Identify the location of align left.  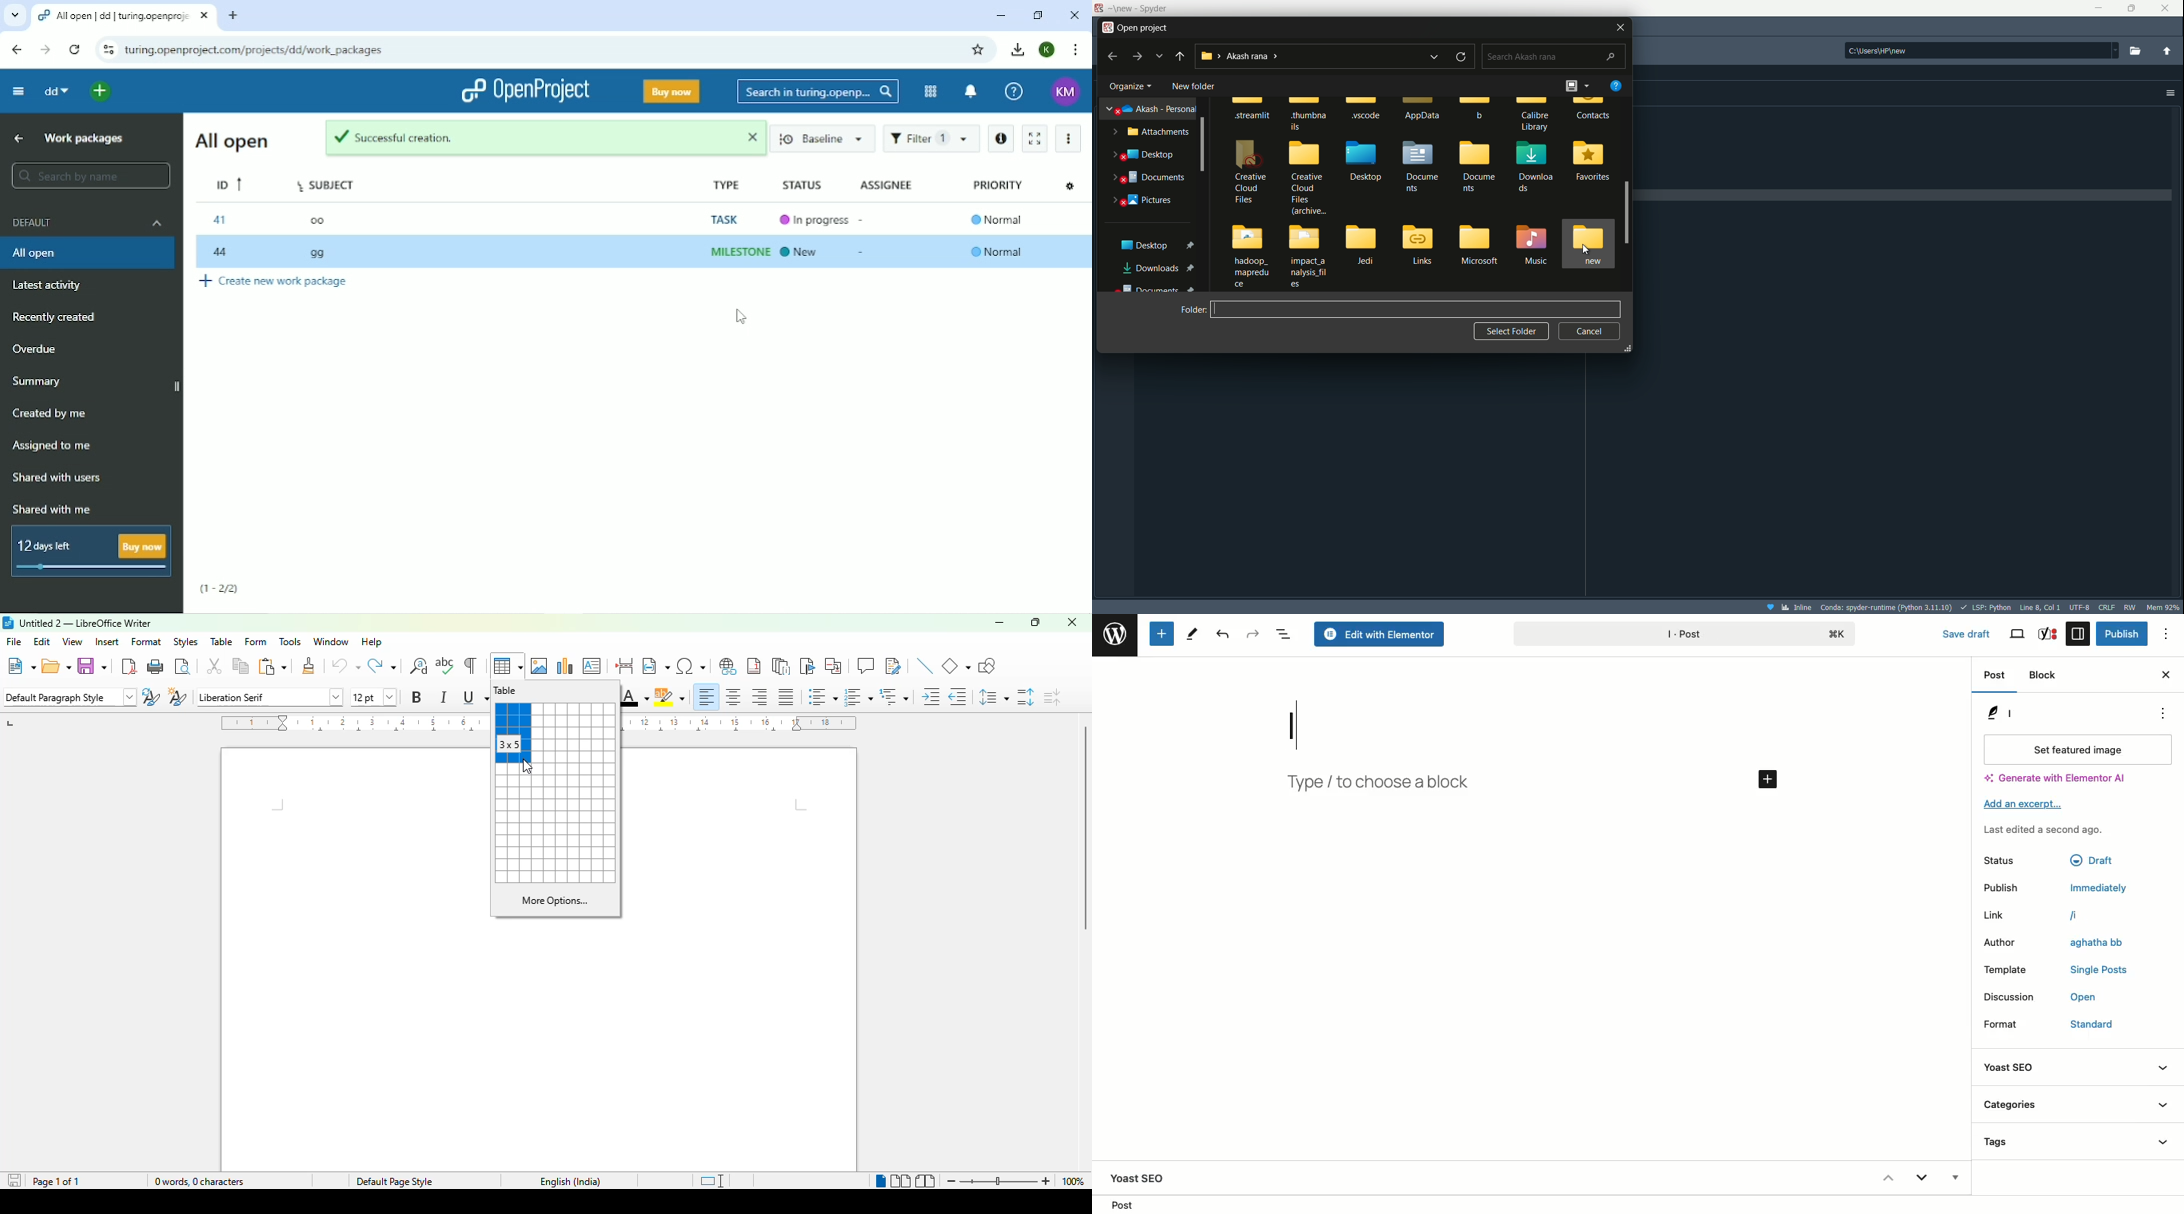
(706, 697).